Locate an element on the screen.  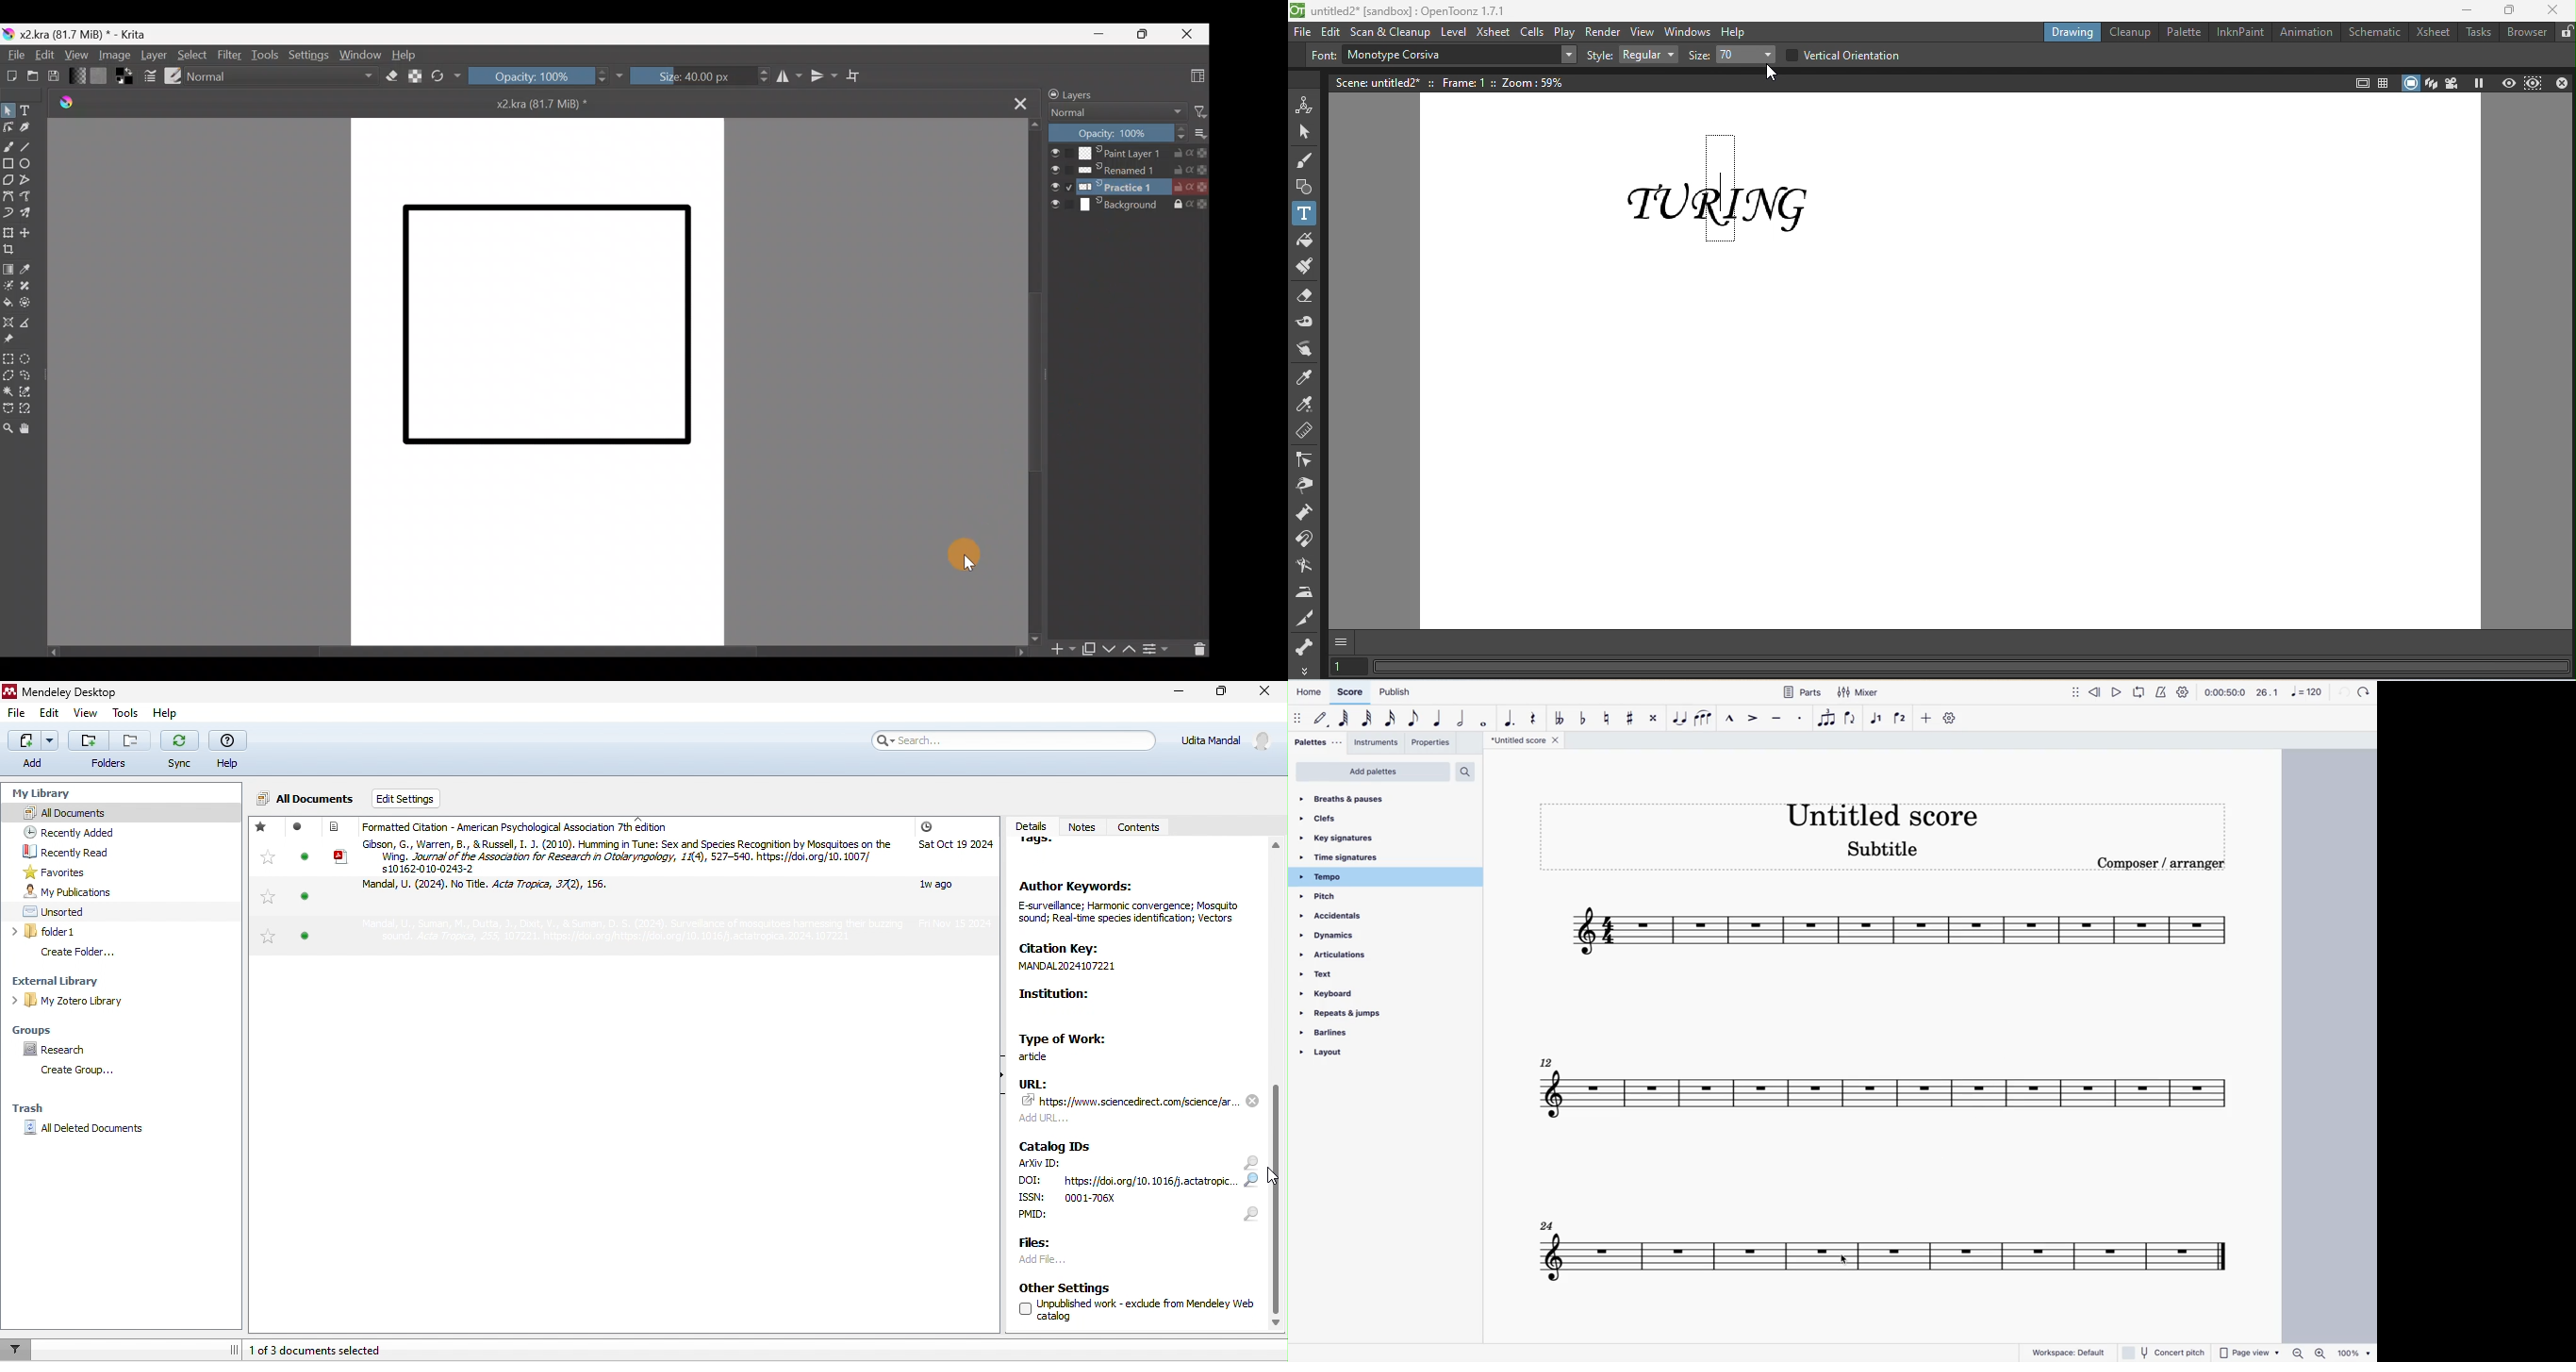
recently read is located at coordinates (86, 853).